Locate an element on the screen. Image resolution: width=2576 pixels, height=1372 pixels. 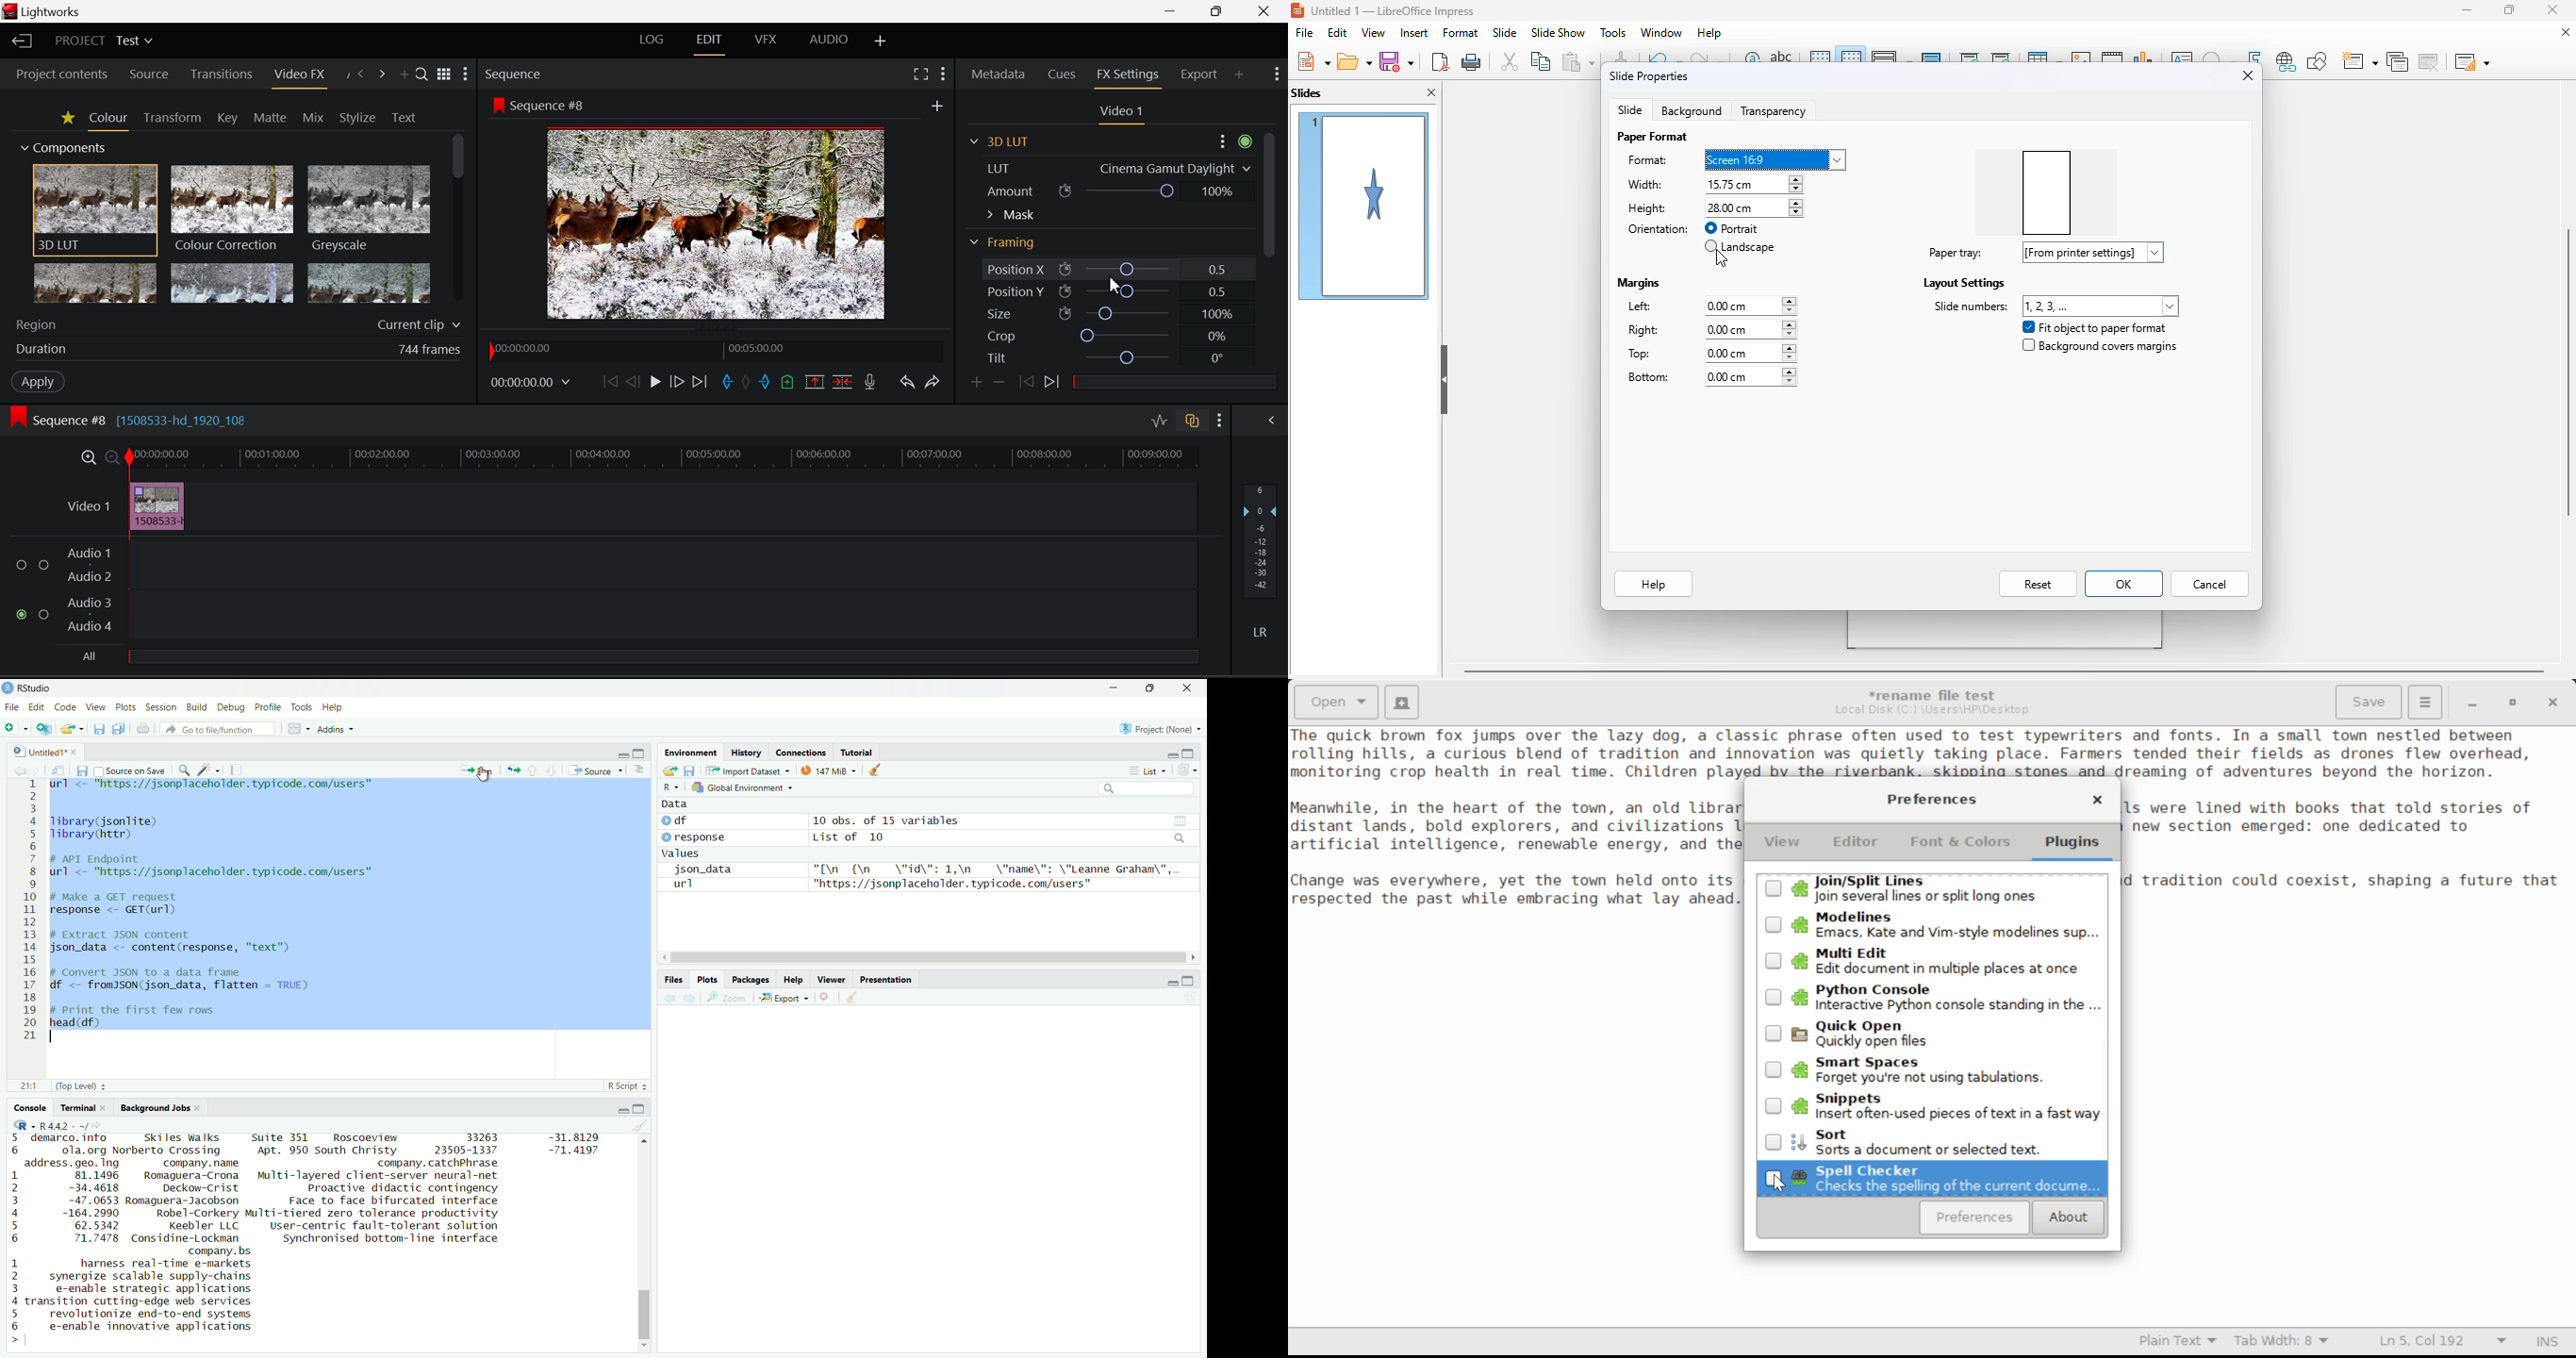
Maximize is located at coordinates (1189, 981).